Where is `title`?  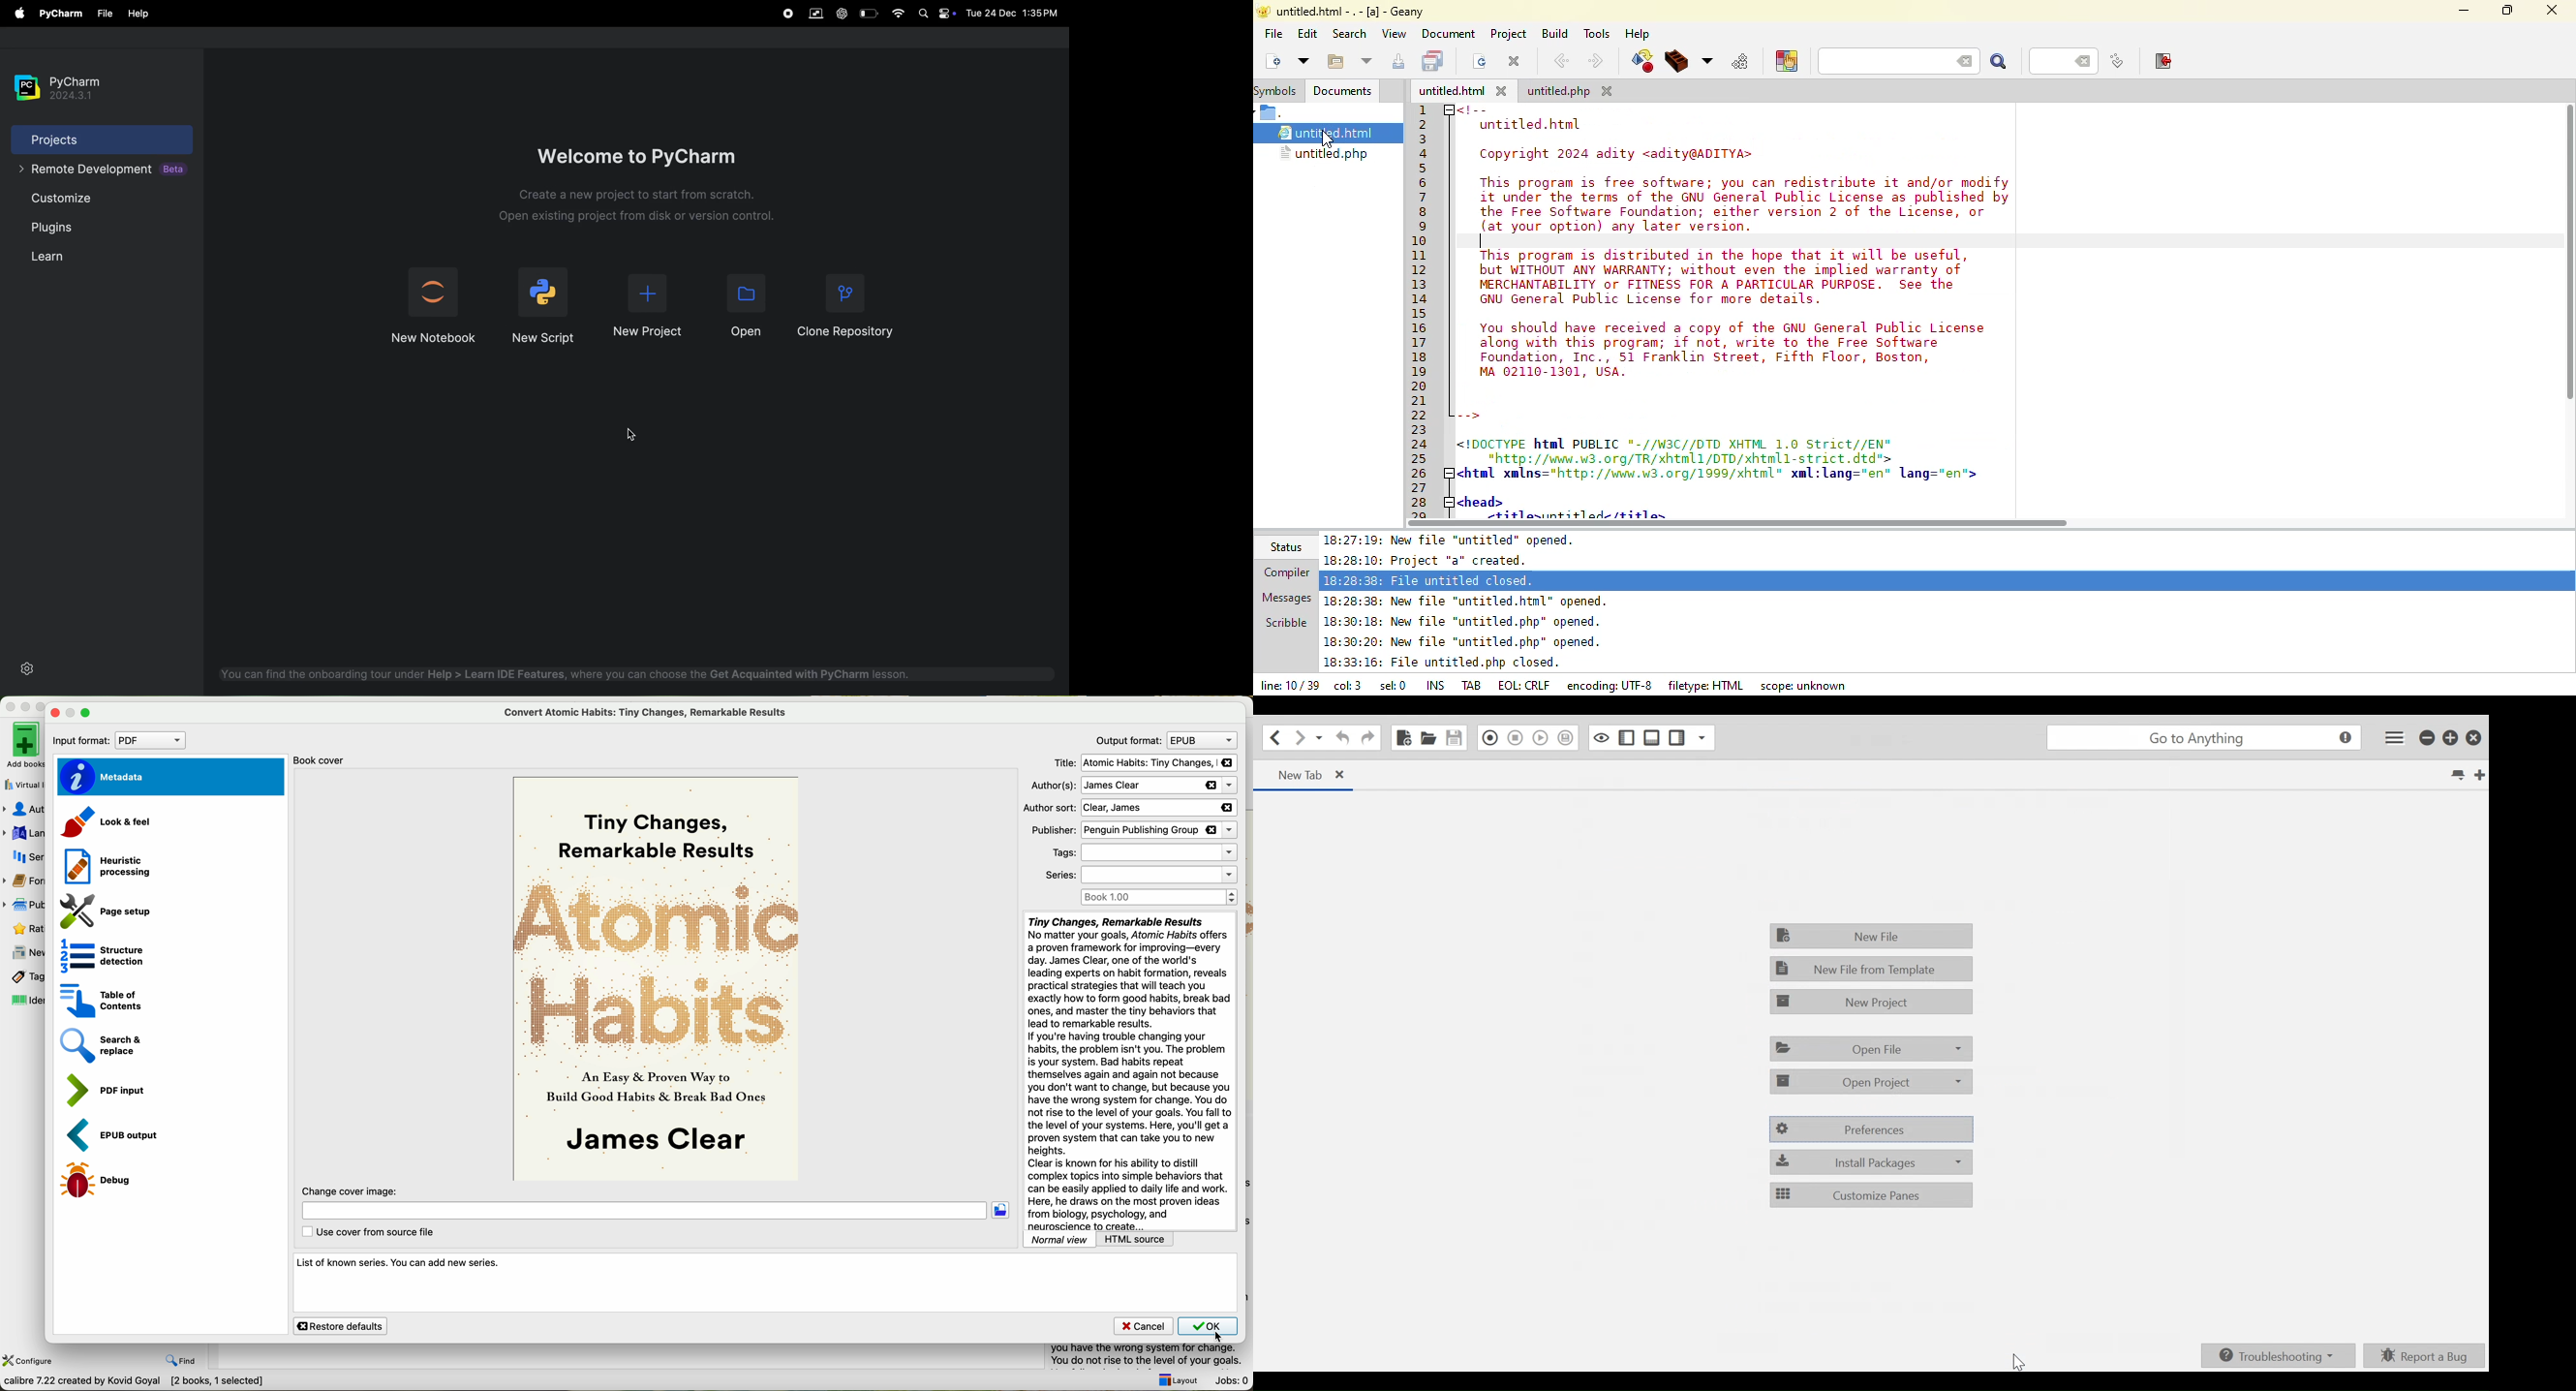
title is located at coordinates (1144, 763).